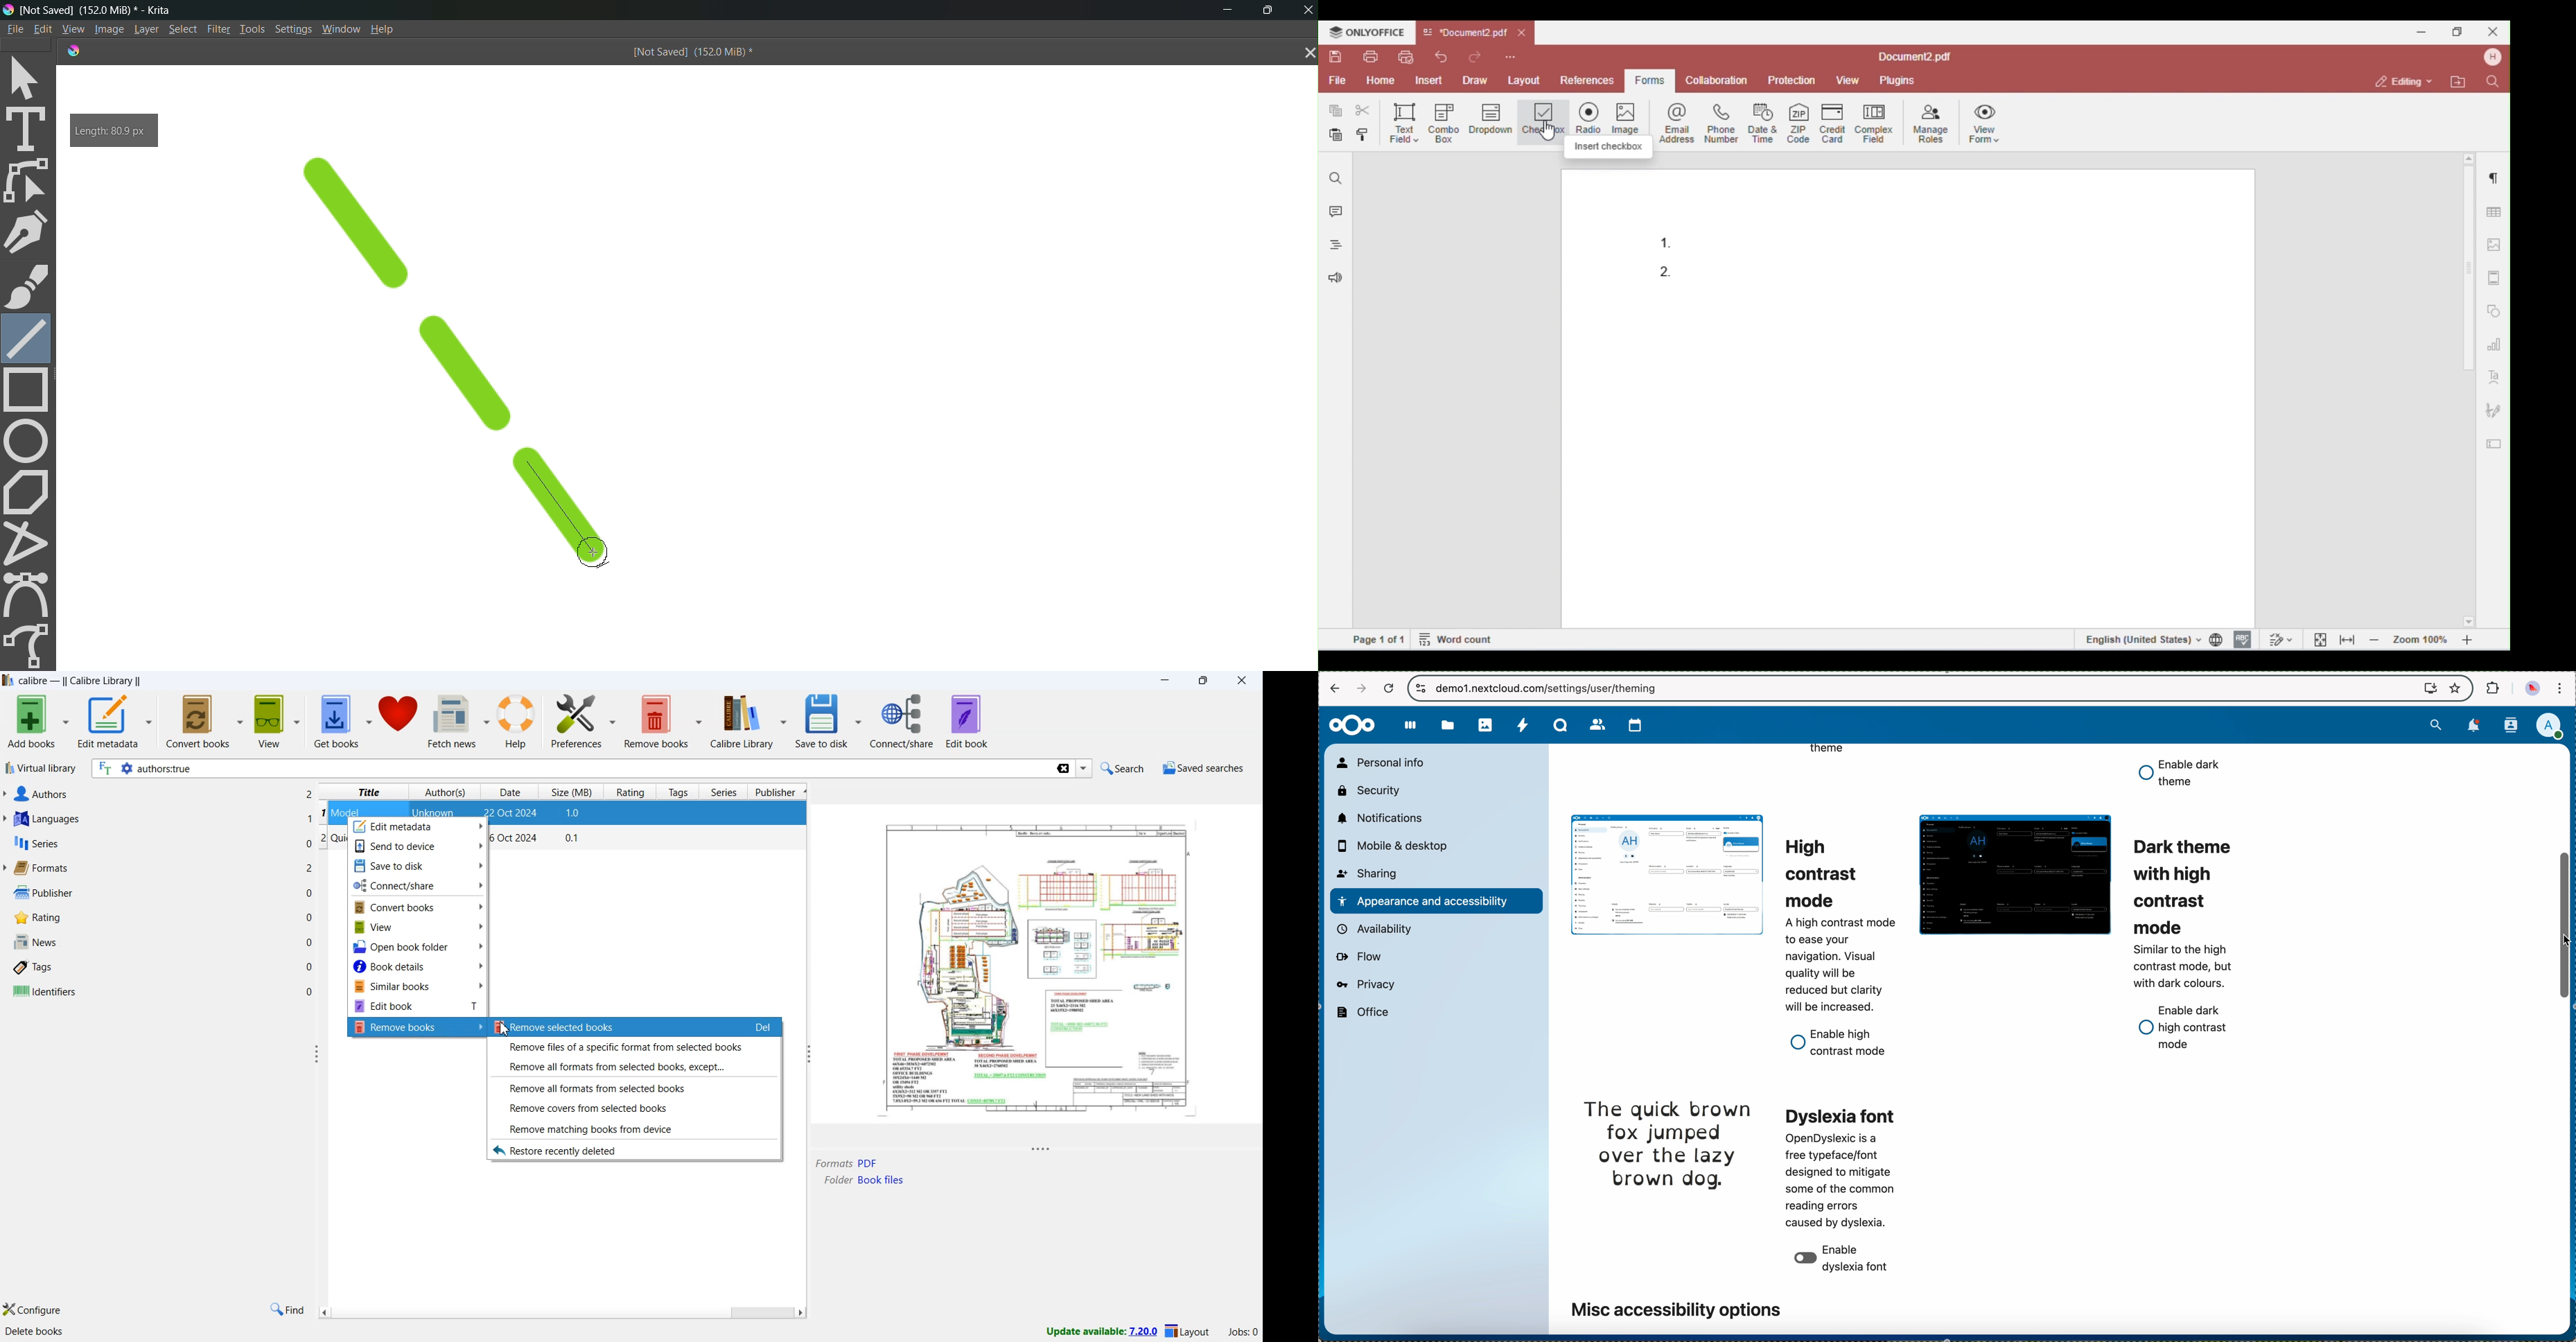  I want to click on logo, so click(71, 50).